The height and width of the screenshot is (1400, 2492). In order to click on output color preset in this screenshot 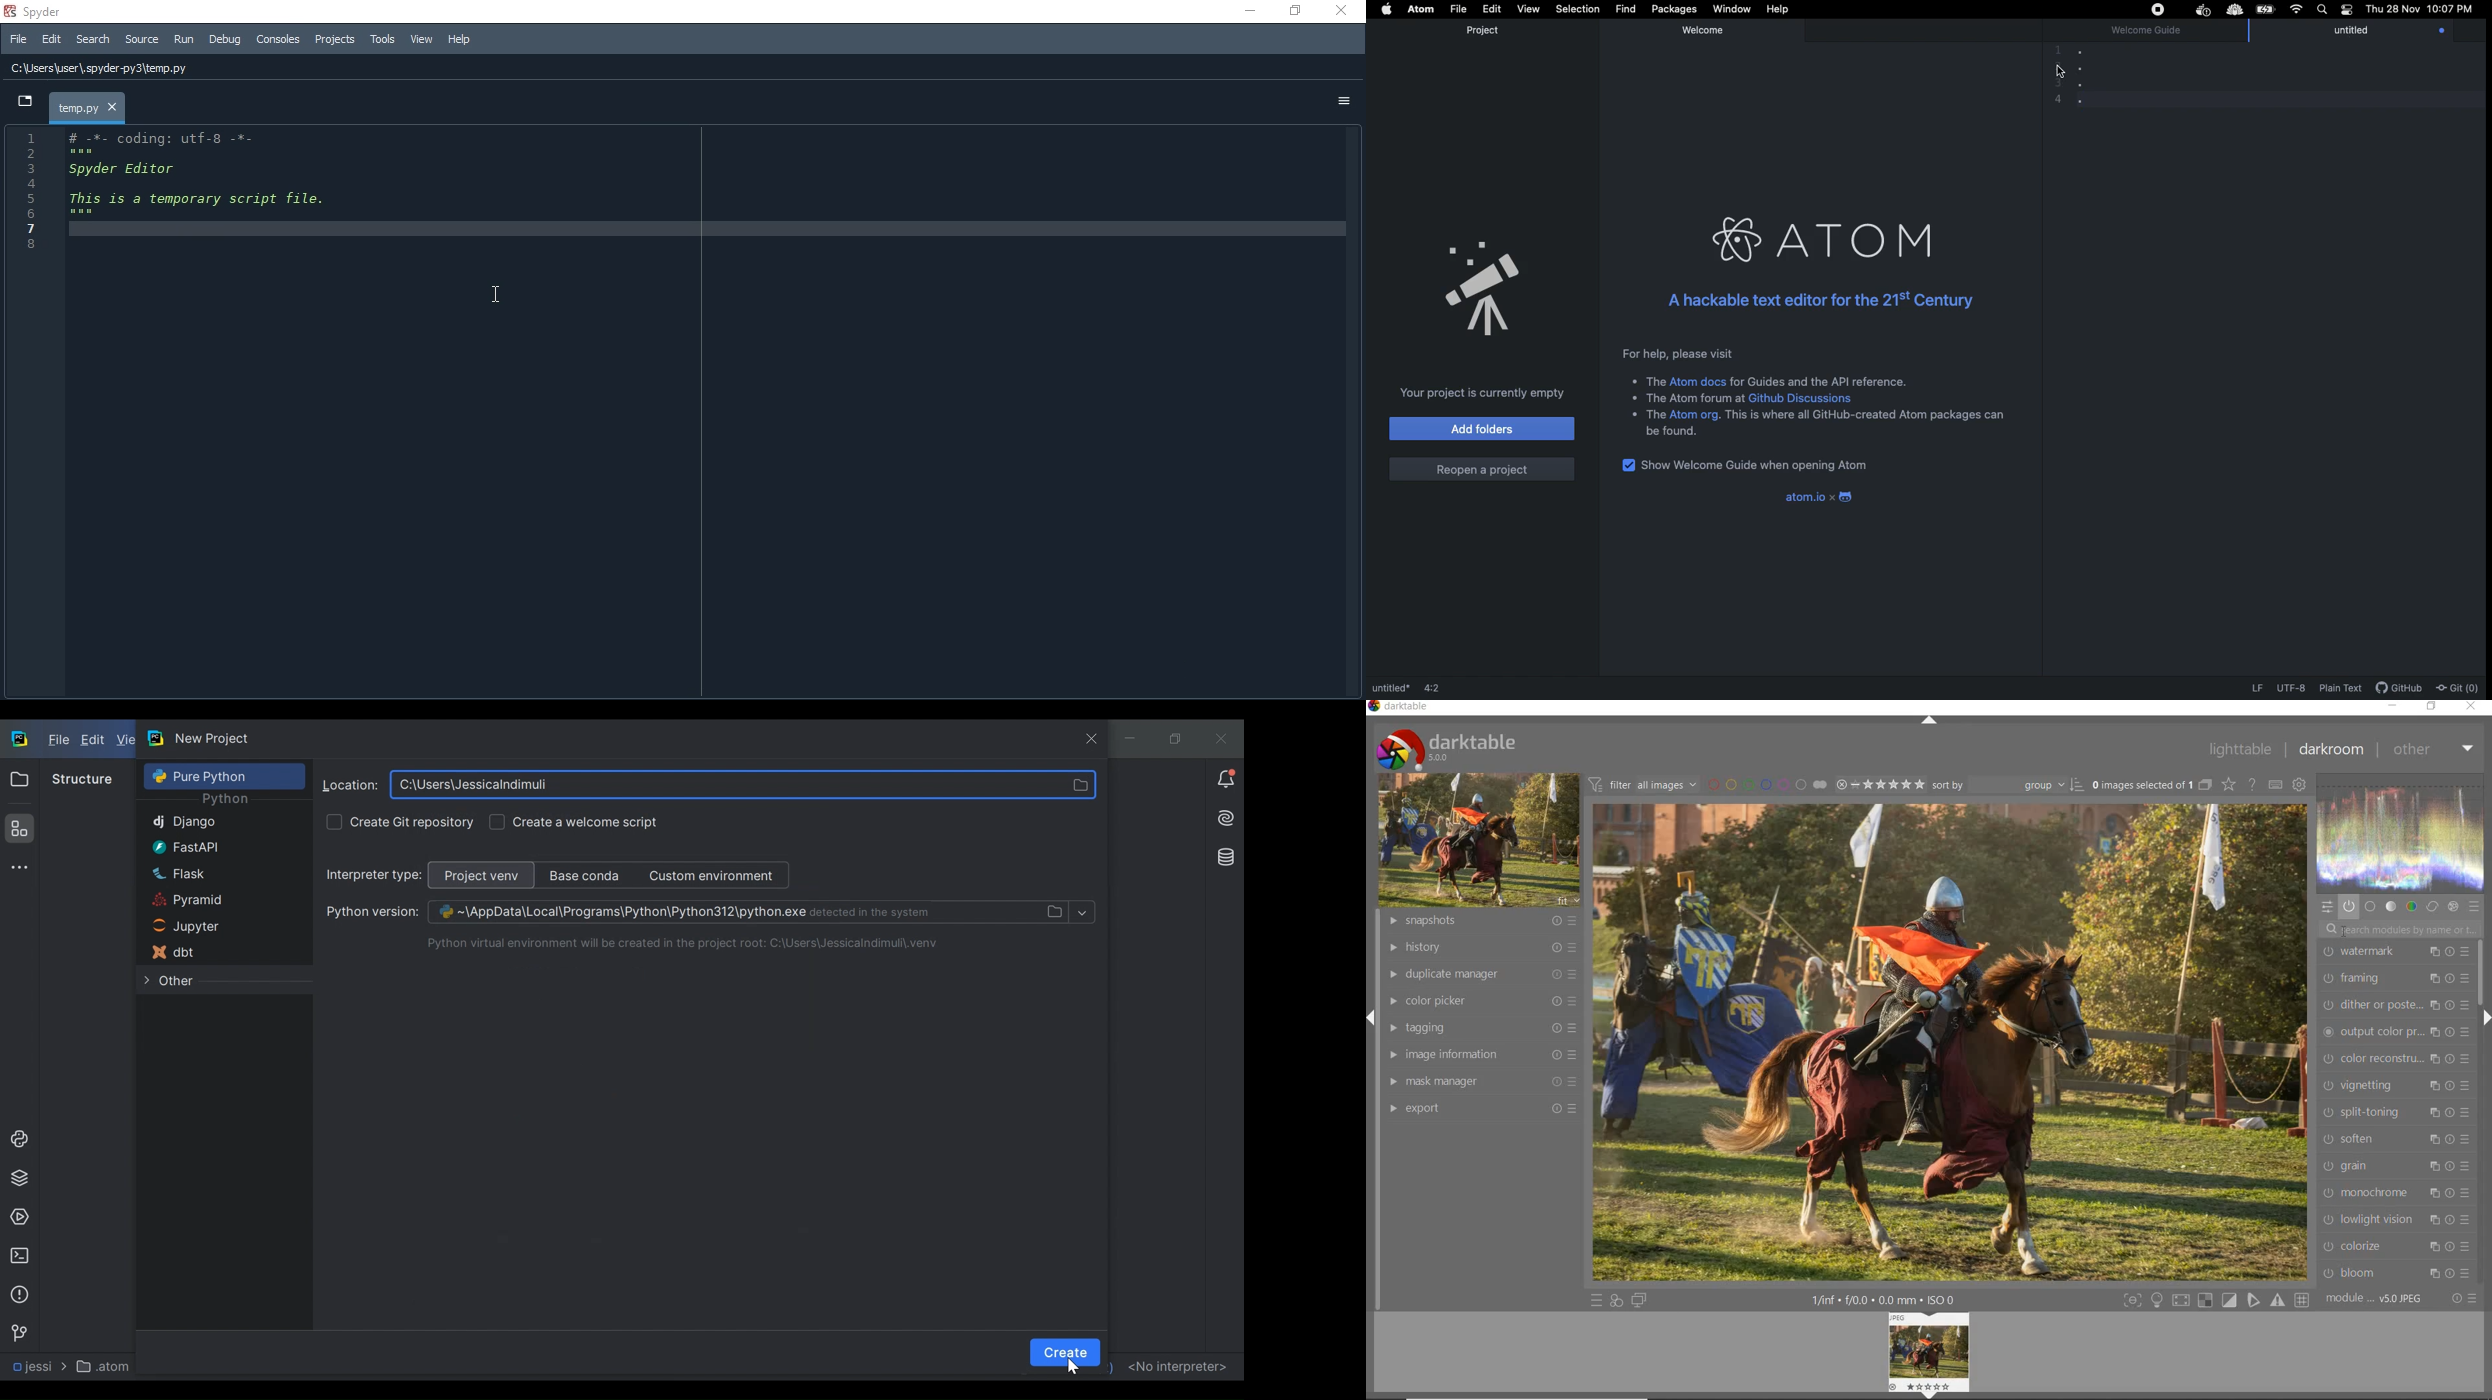, I will do `click(2393, 1031)`.